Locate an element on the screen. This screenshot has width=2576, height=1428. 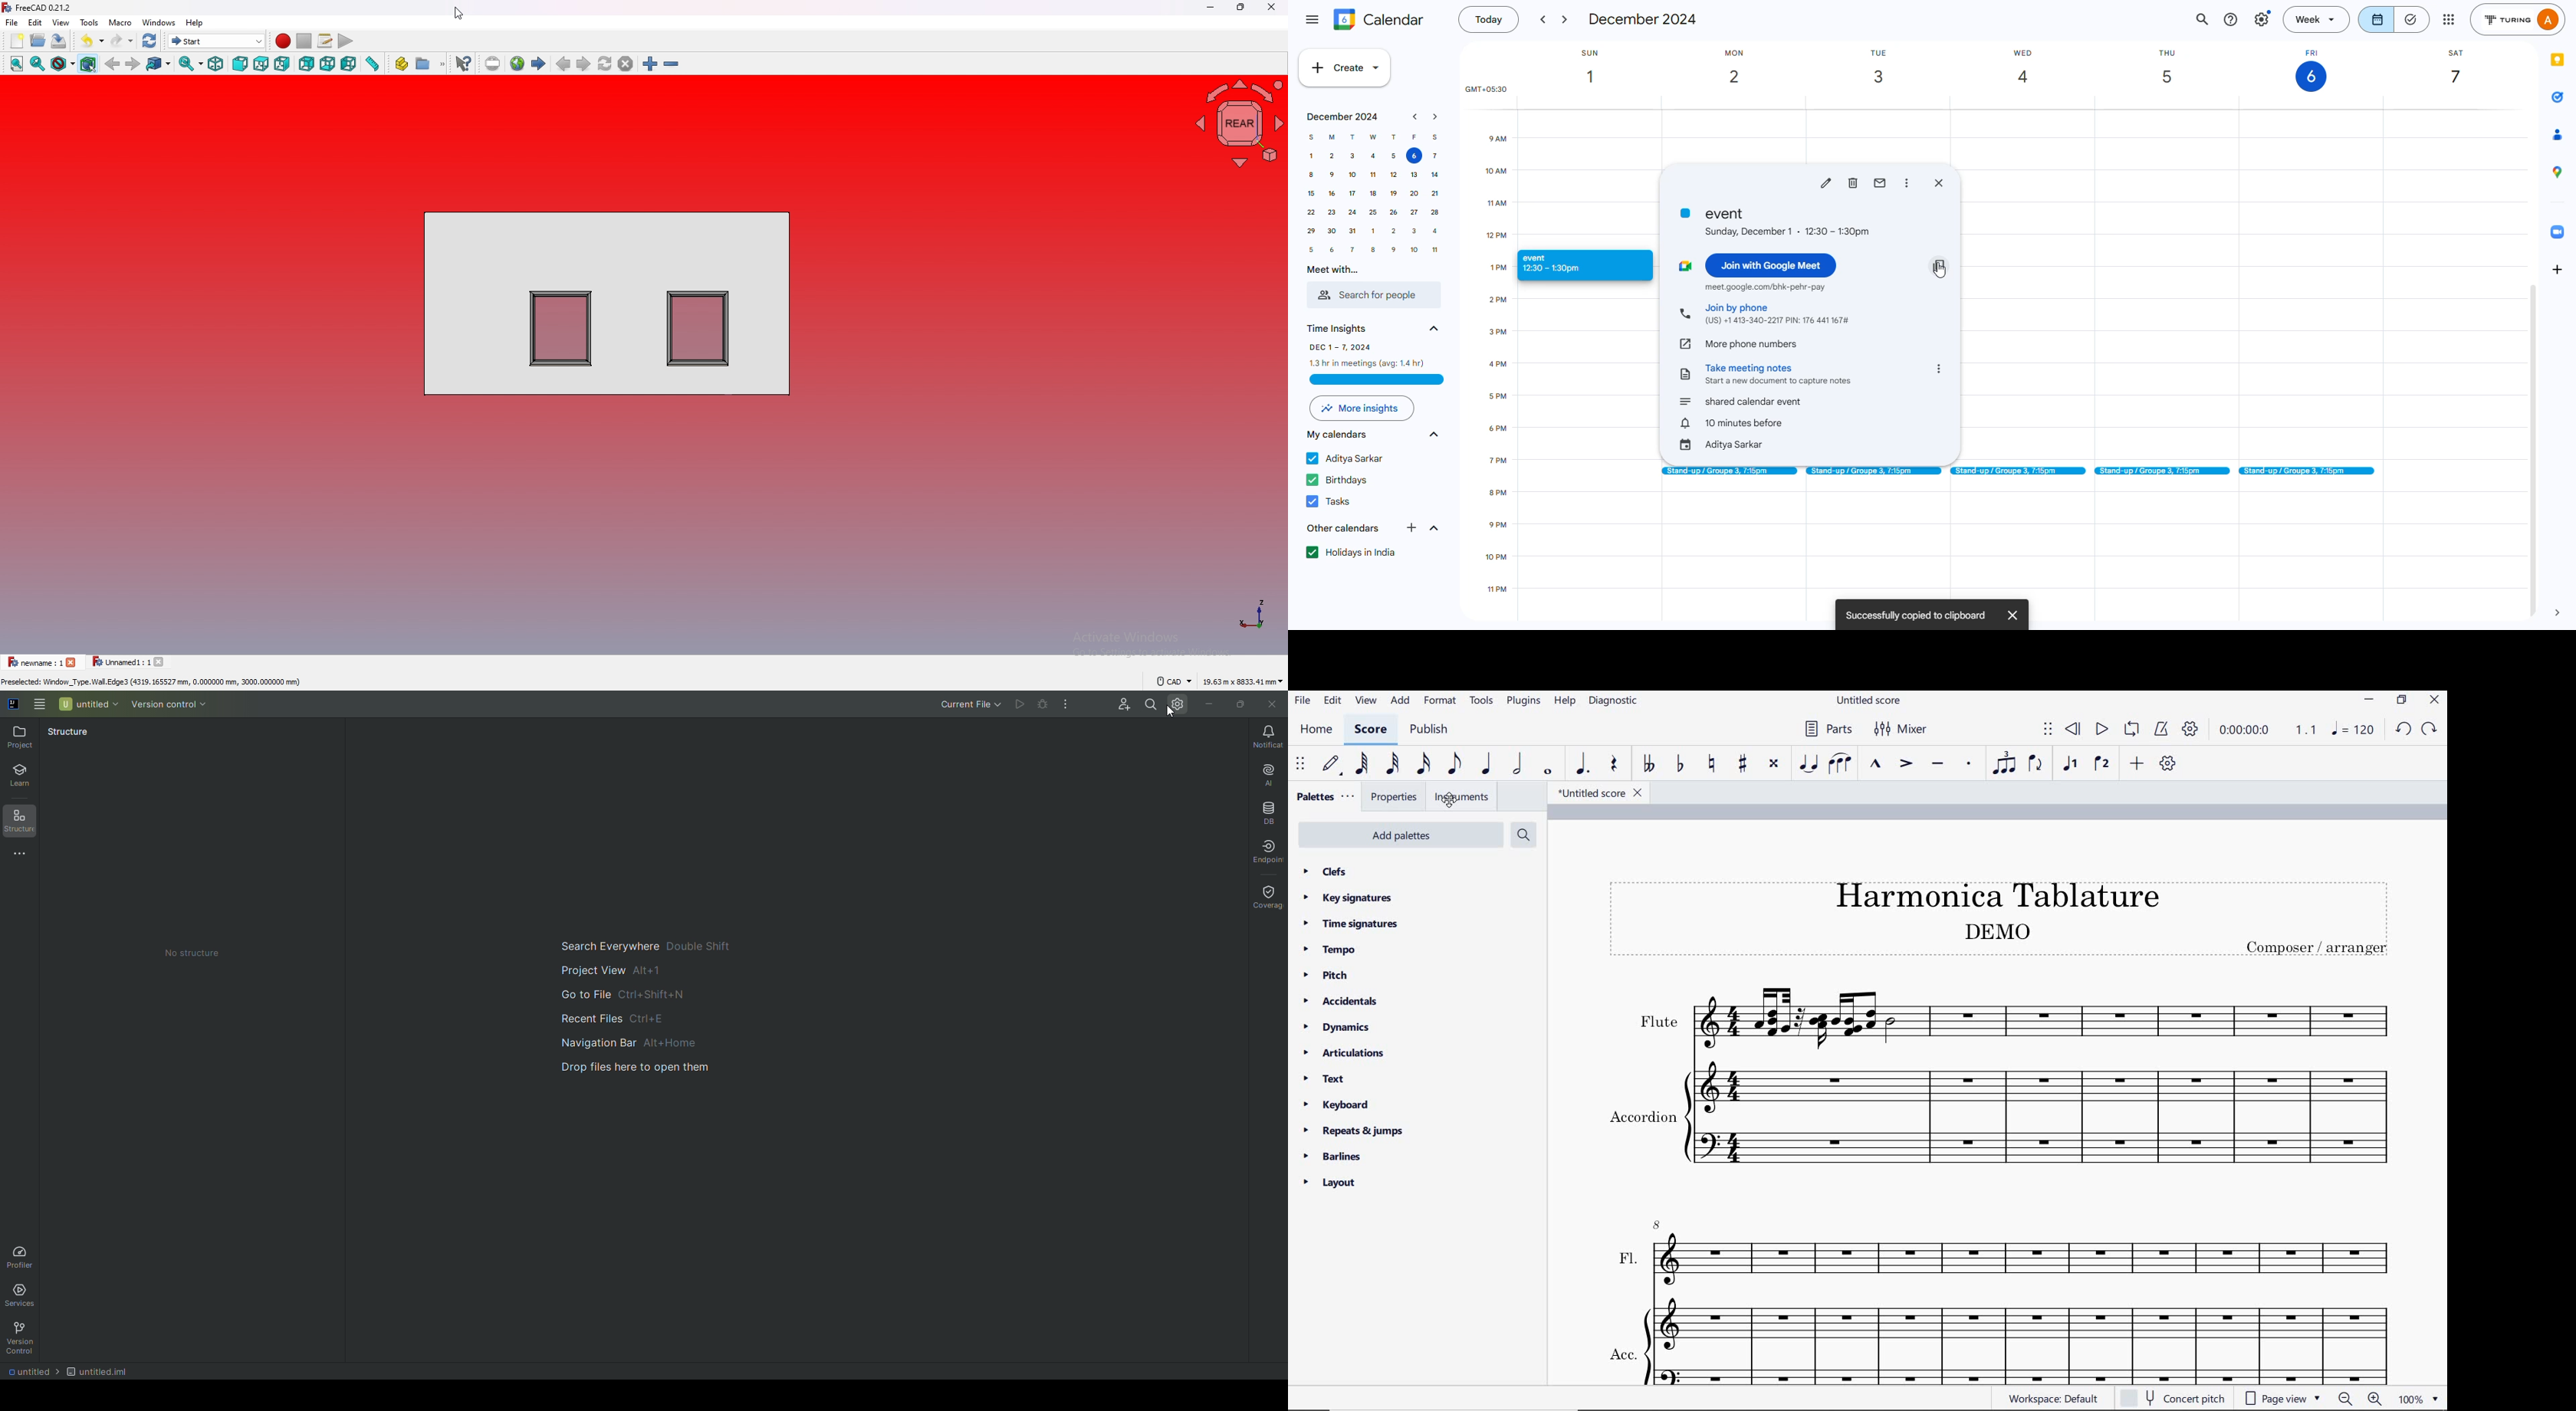
search is located at coordinates (2204, 19).